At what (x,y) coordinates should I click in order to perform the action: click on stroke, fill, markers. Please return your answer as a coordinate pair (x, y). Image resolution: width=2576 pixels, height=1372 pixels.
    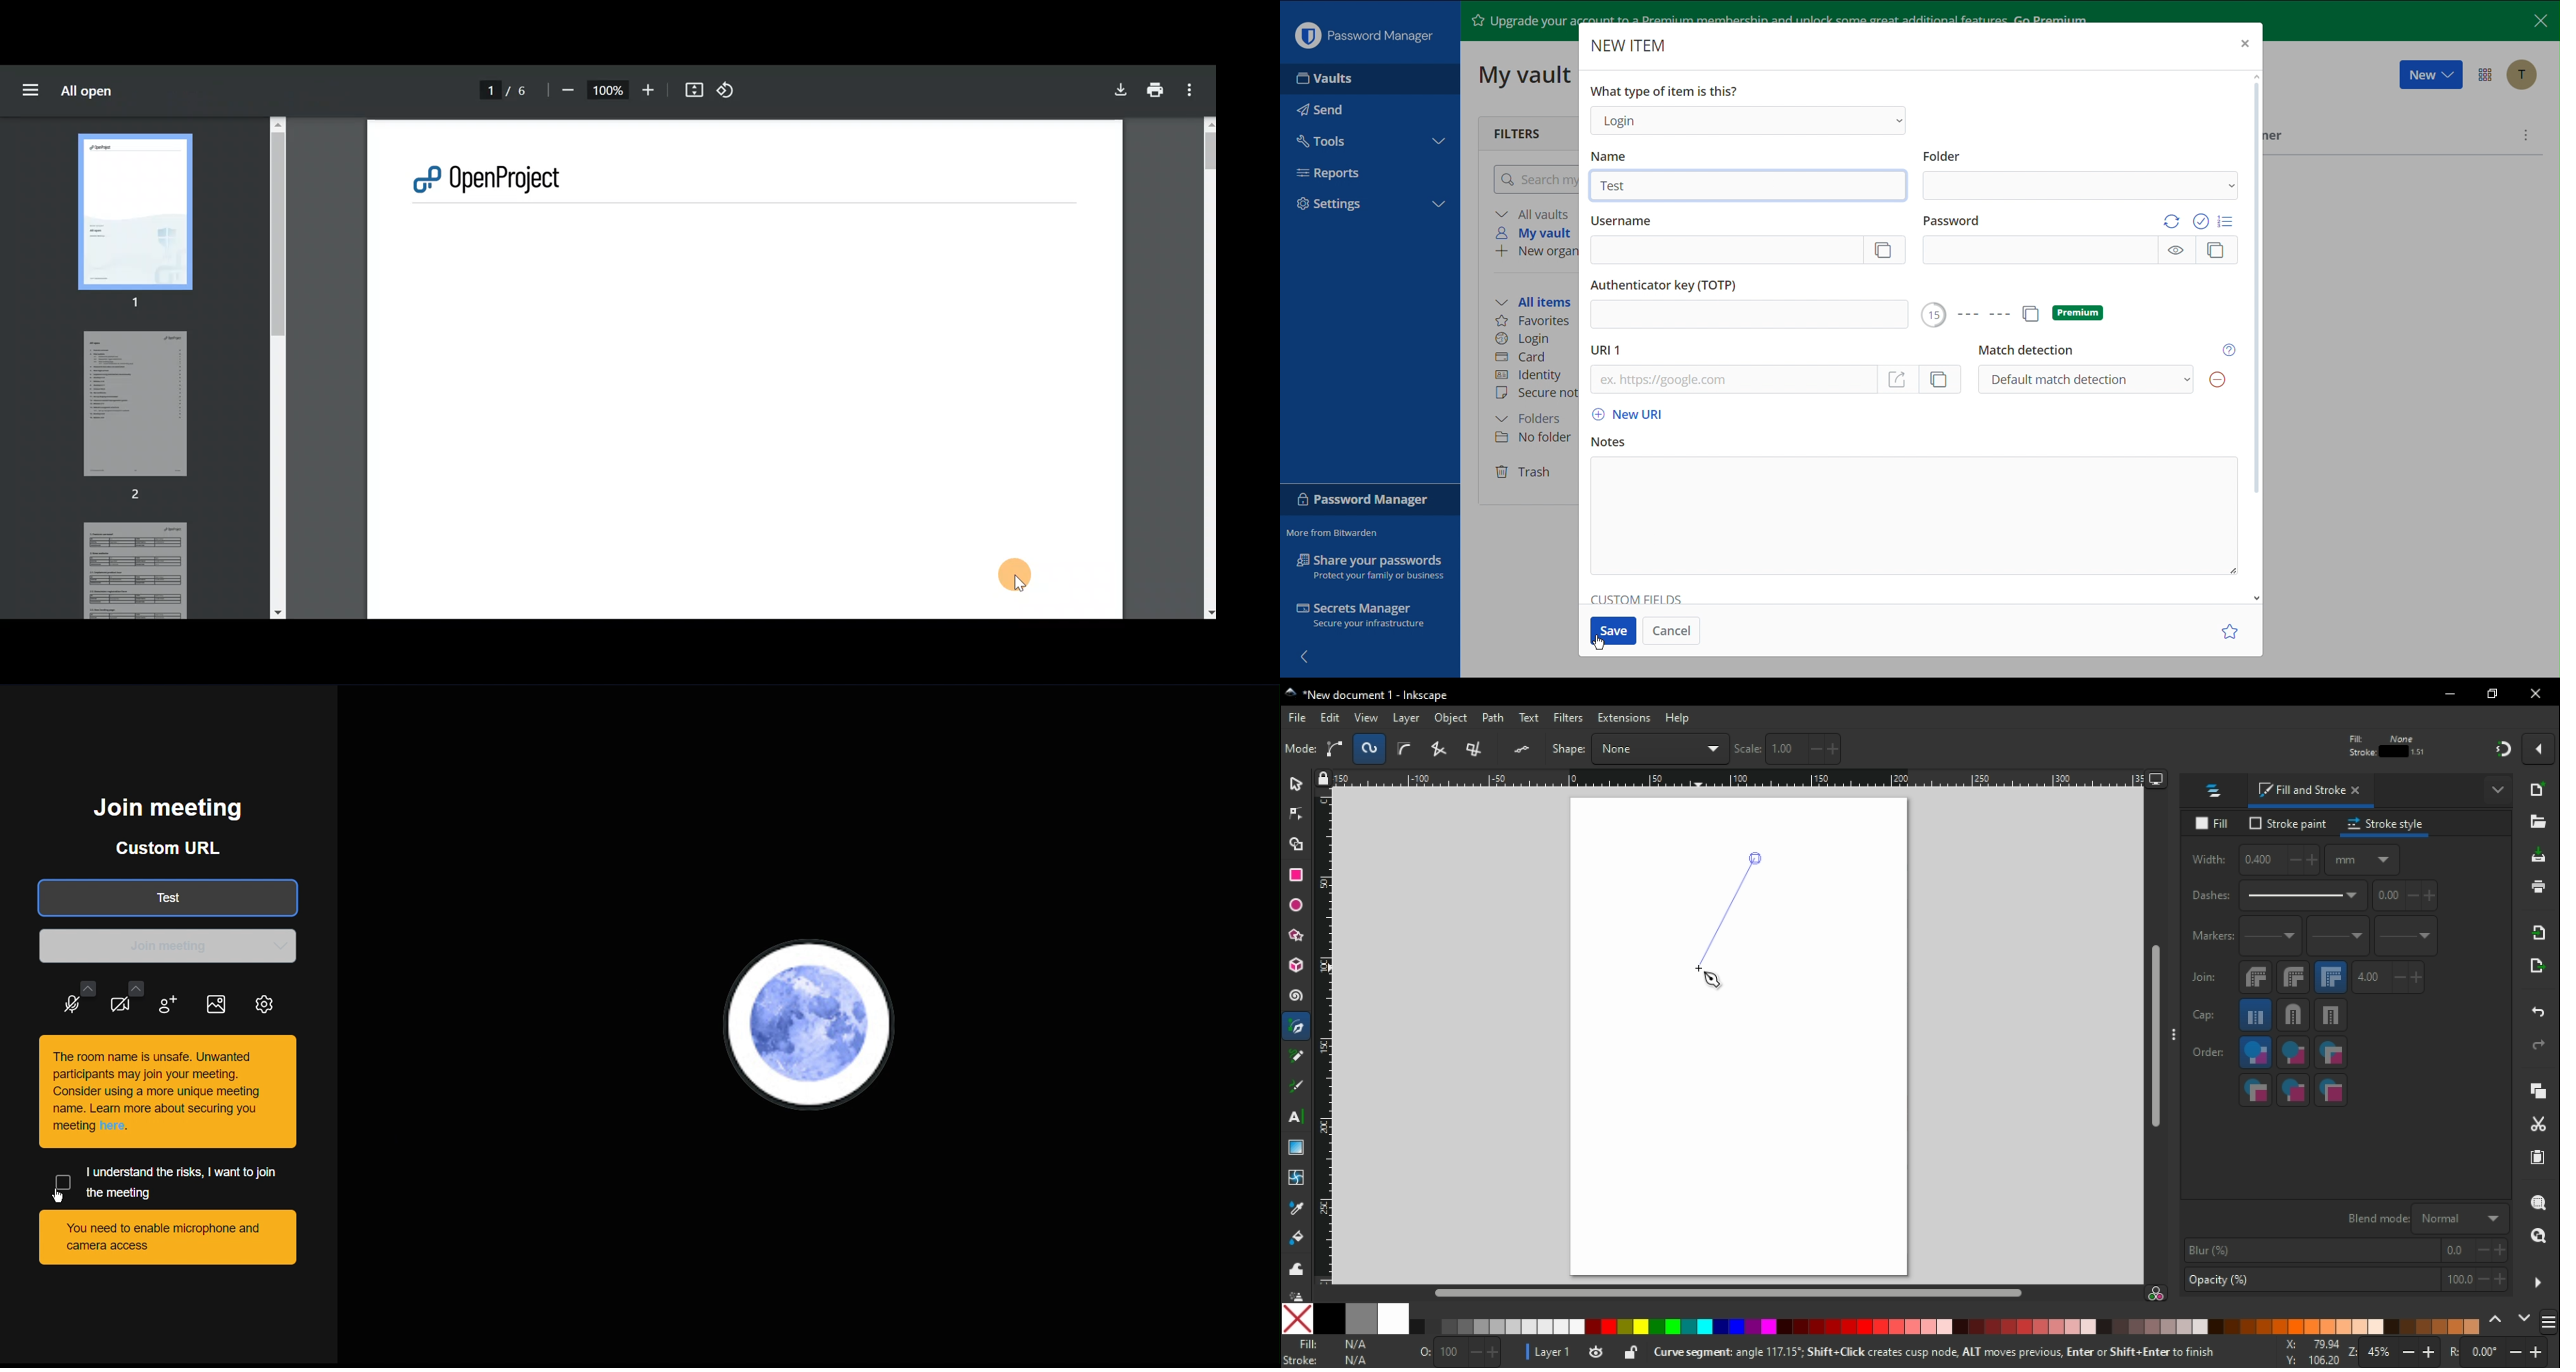
    Looking at the image, I should click on (2292, 1056).